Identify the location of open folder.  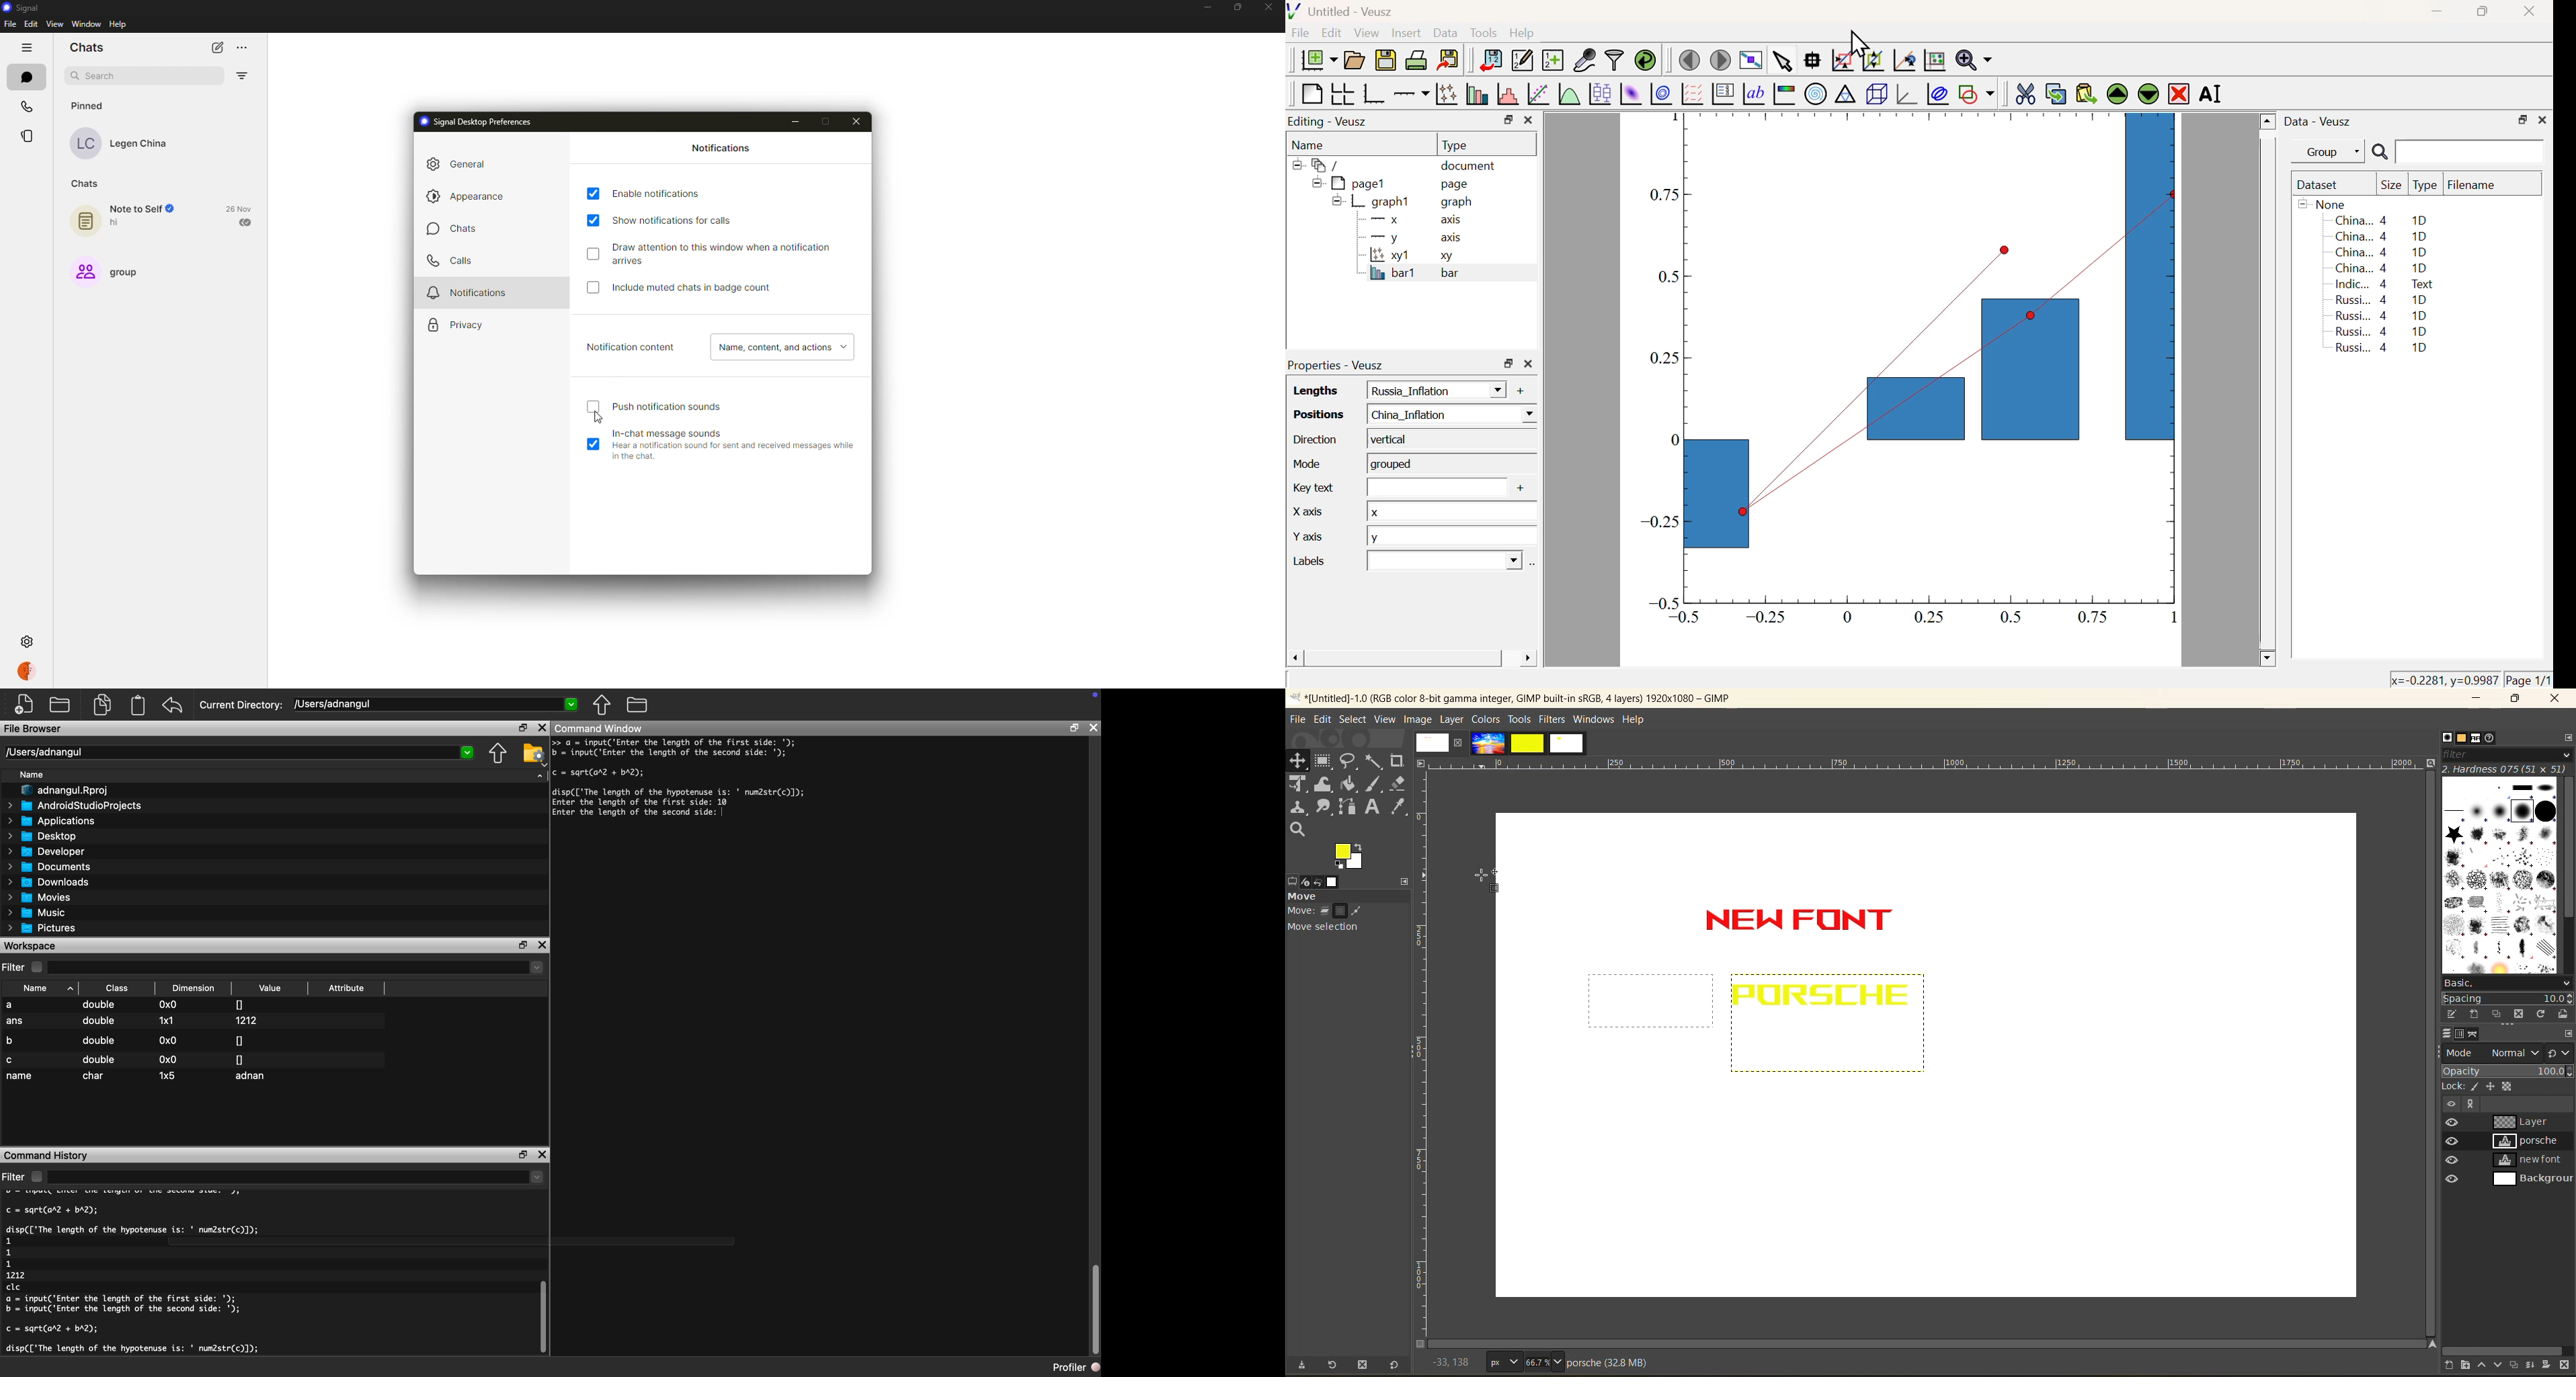
(61, 704).